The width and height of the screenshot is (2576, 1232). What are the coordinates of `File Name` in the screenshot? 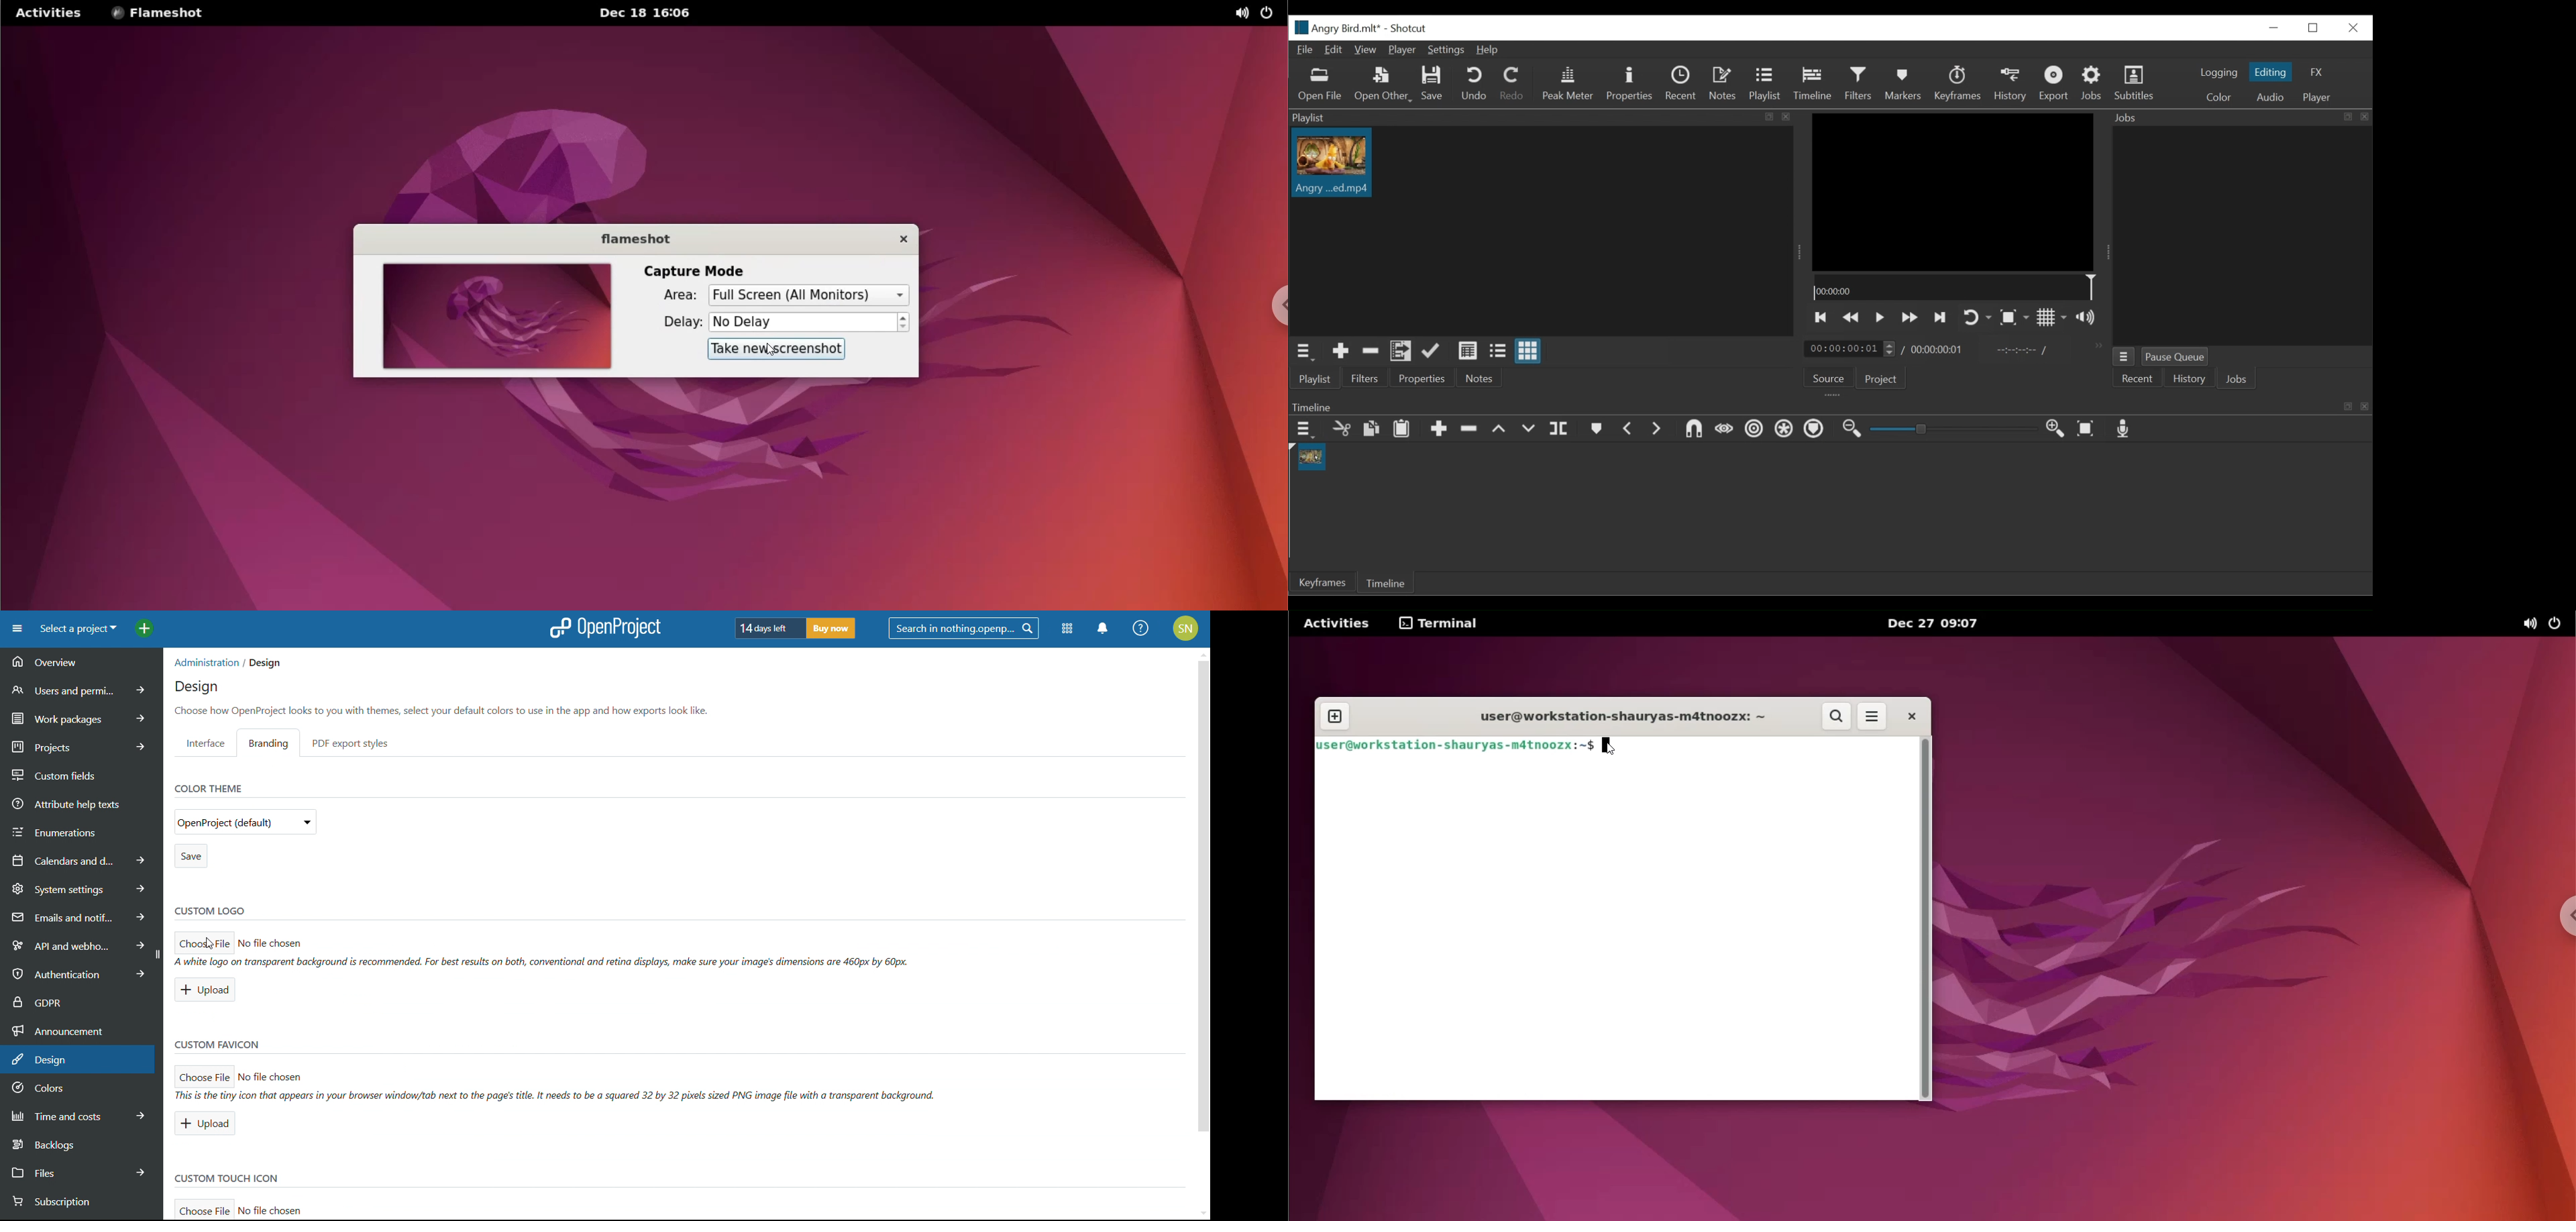 It's located at (1336, 28).